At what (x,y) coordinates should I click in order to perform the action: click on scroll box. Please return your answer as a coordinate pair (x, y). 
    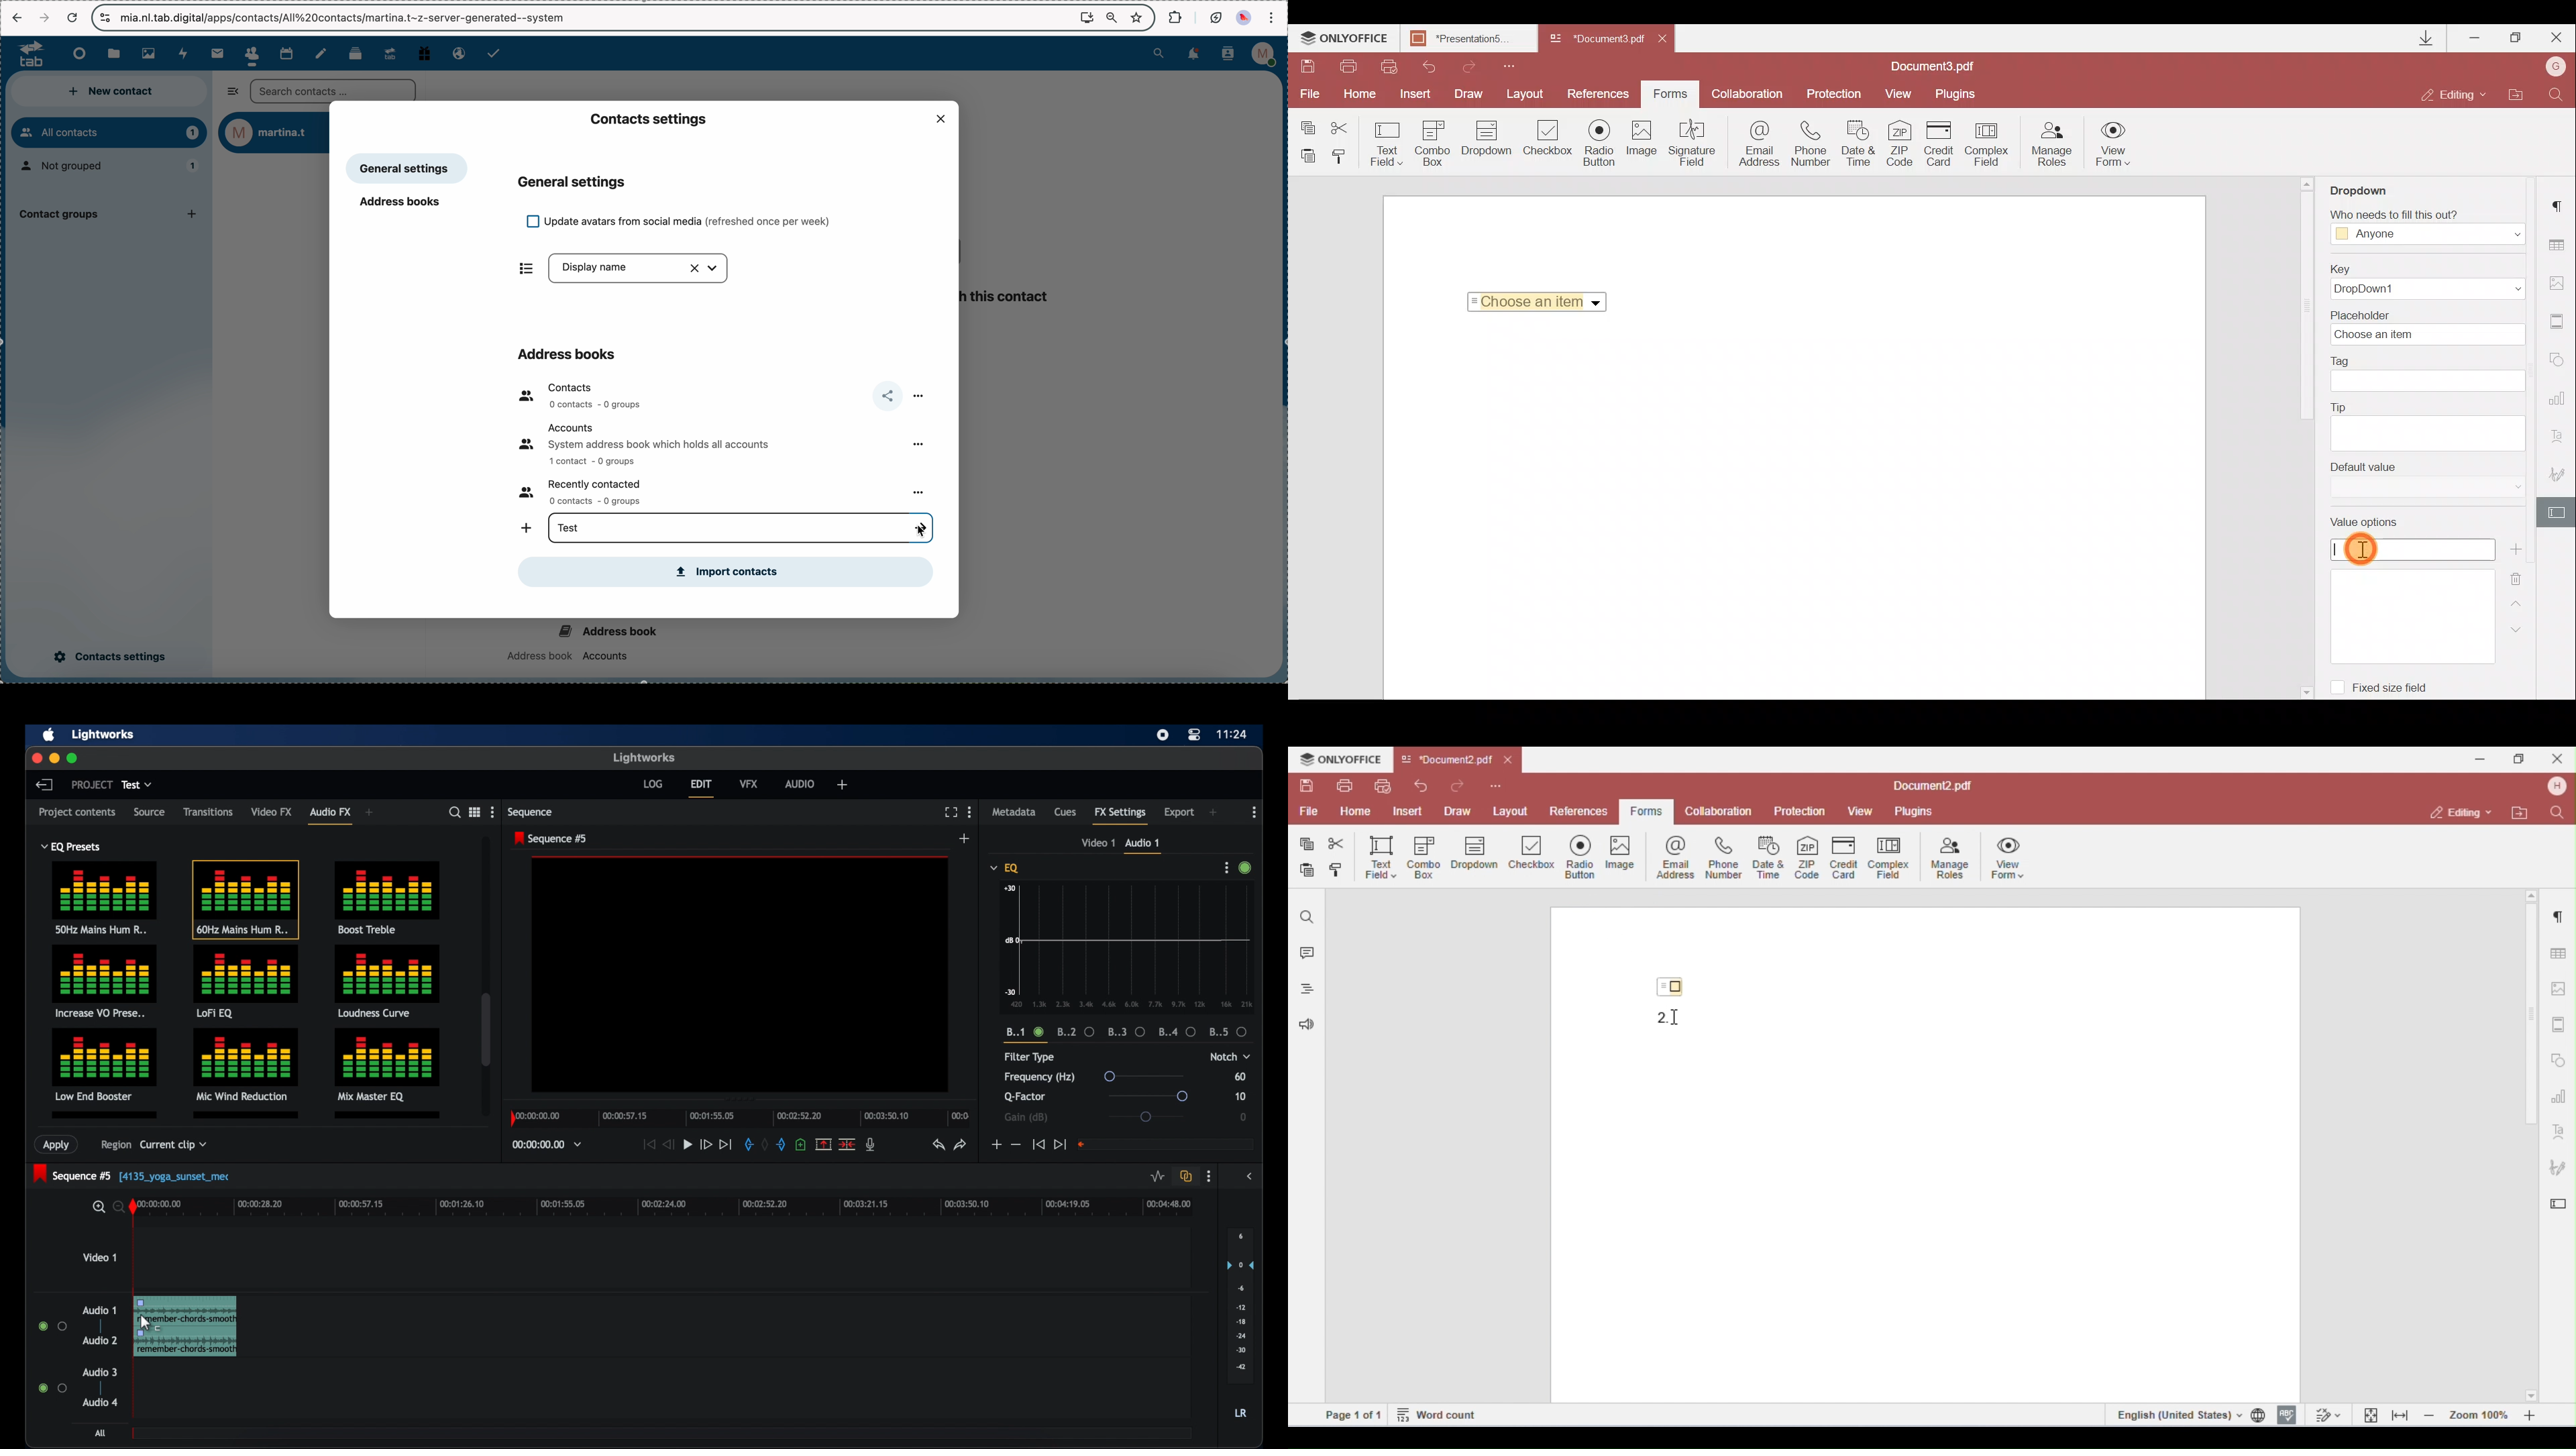
    Looking at the image, I should click on (486, 1038).